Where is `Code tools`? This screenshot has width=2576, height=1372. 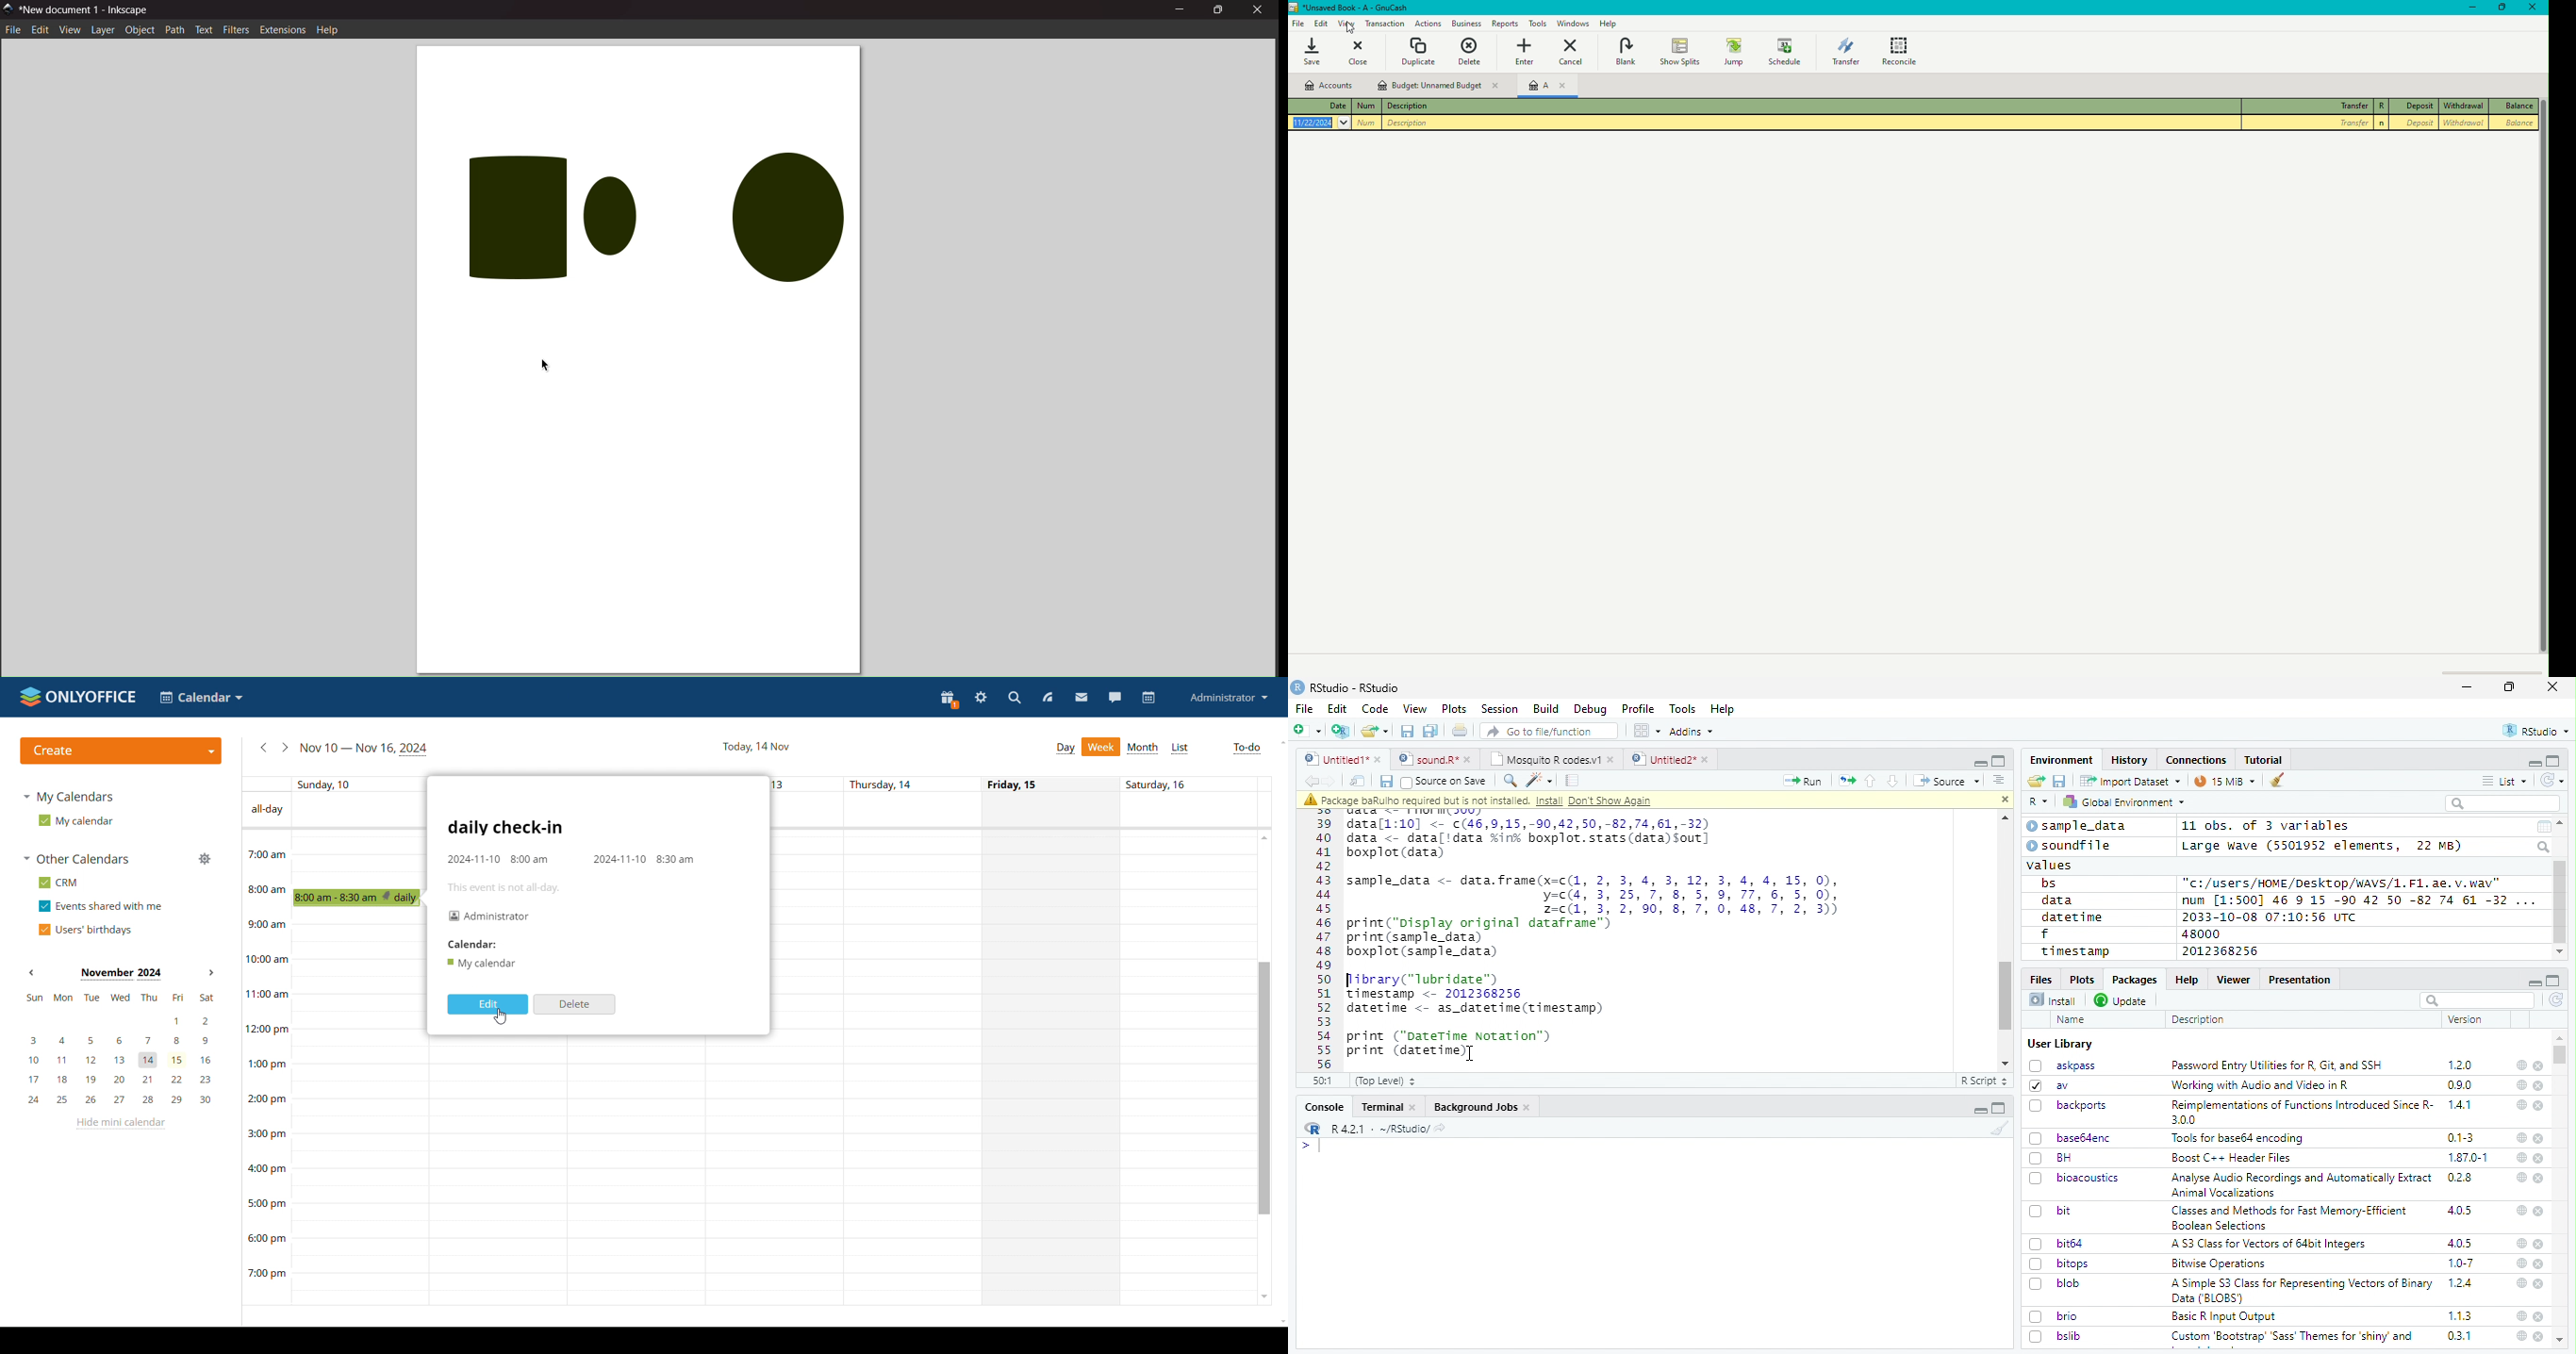 Code tools is located at coordinates (1538, 780).